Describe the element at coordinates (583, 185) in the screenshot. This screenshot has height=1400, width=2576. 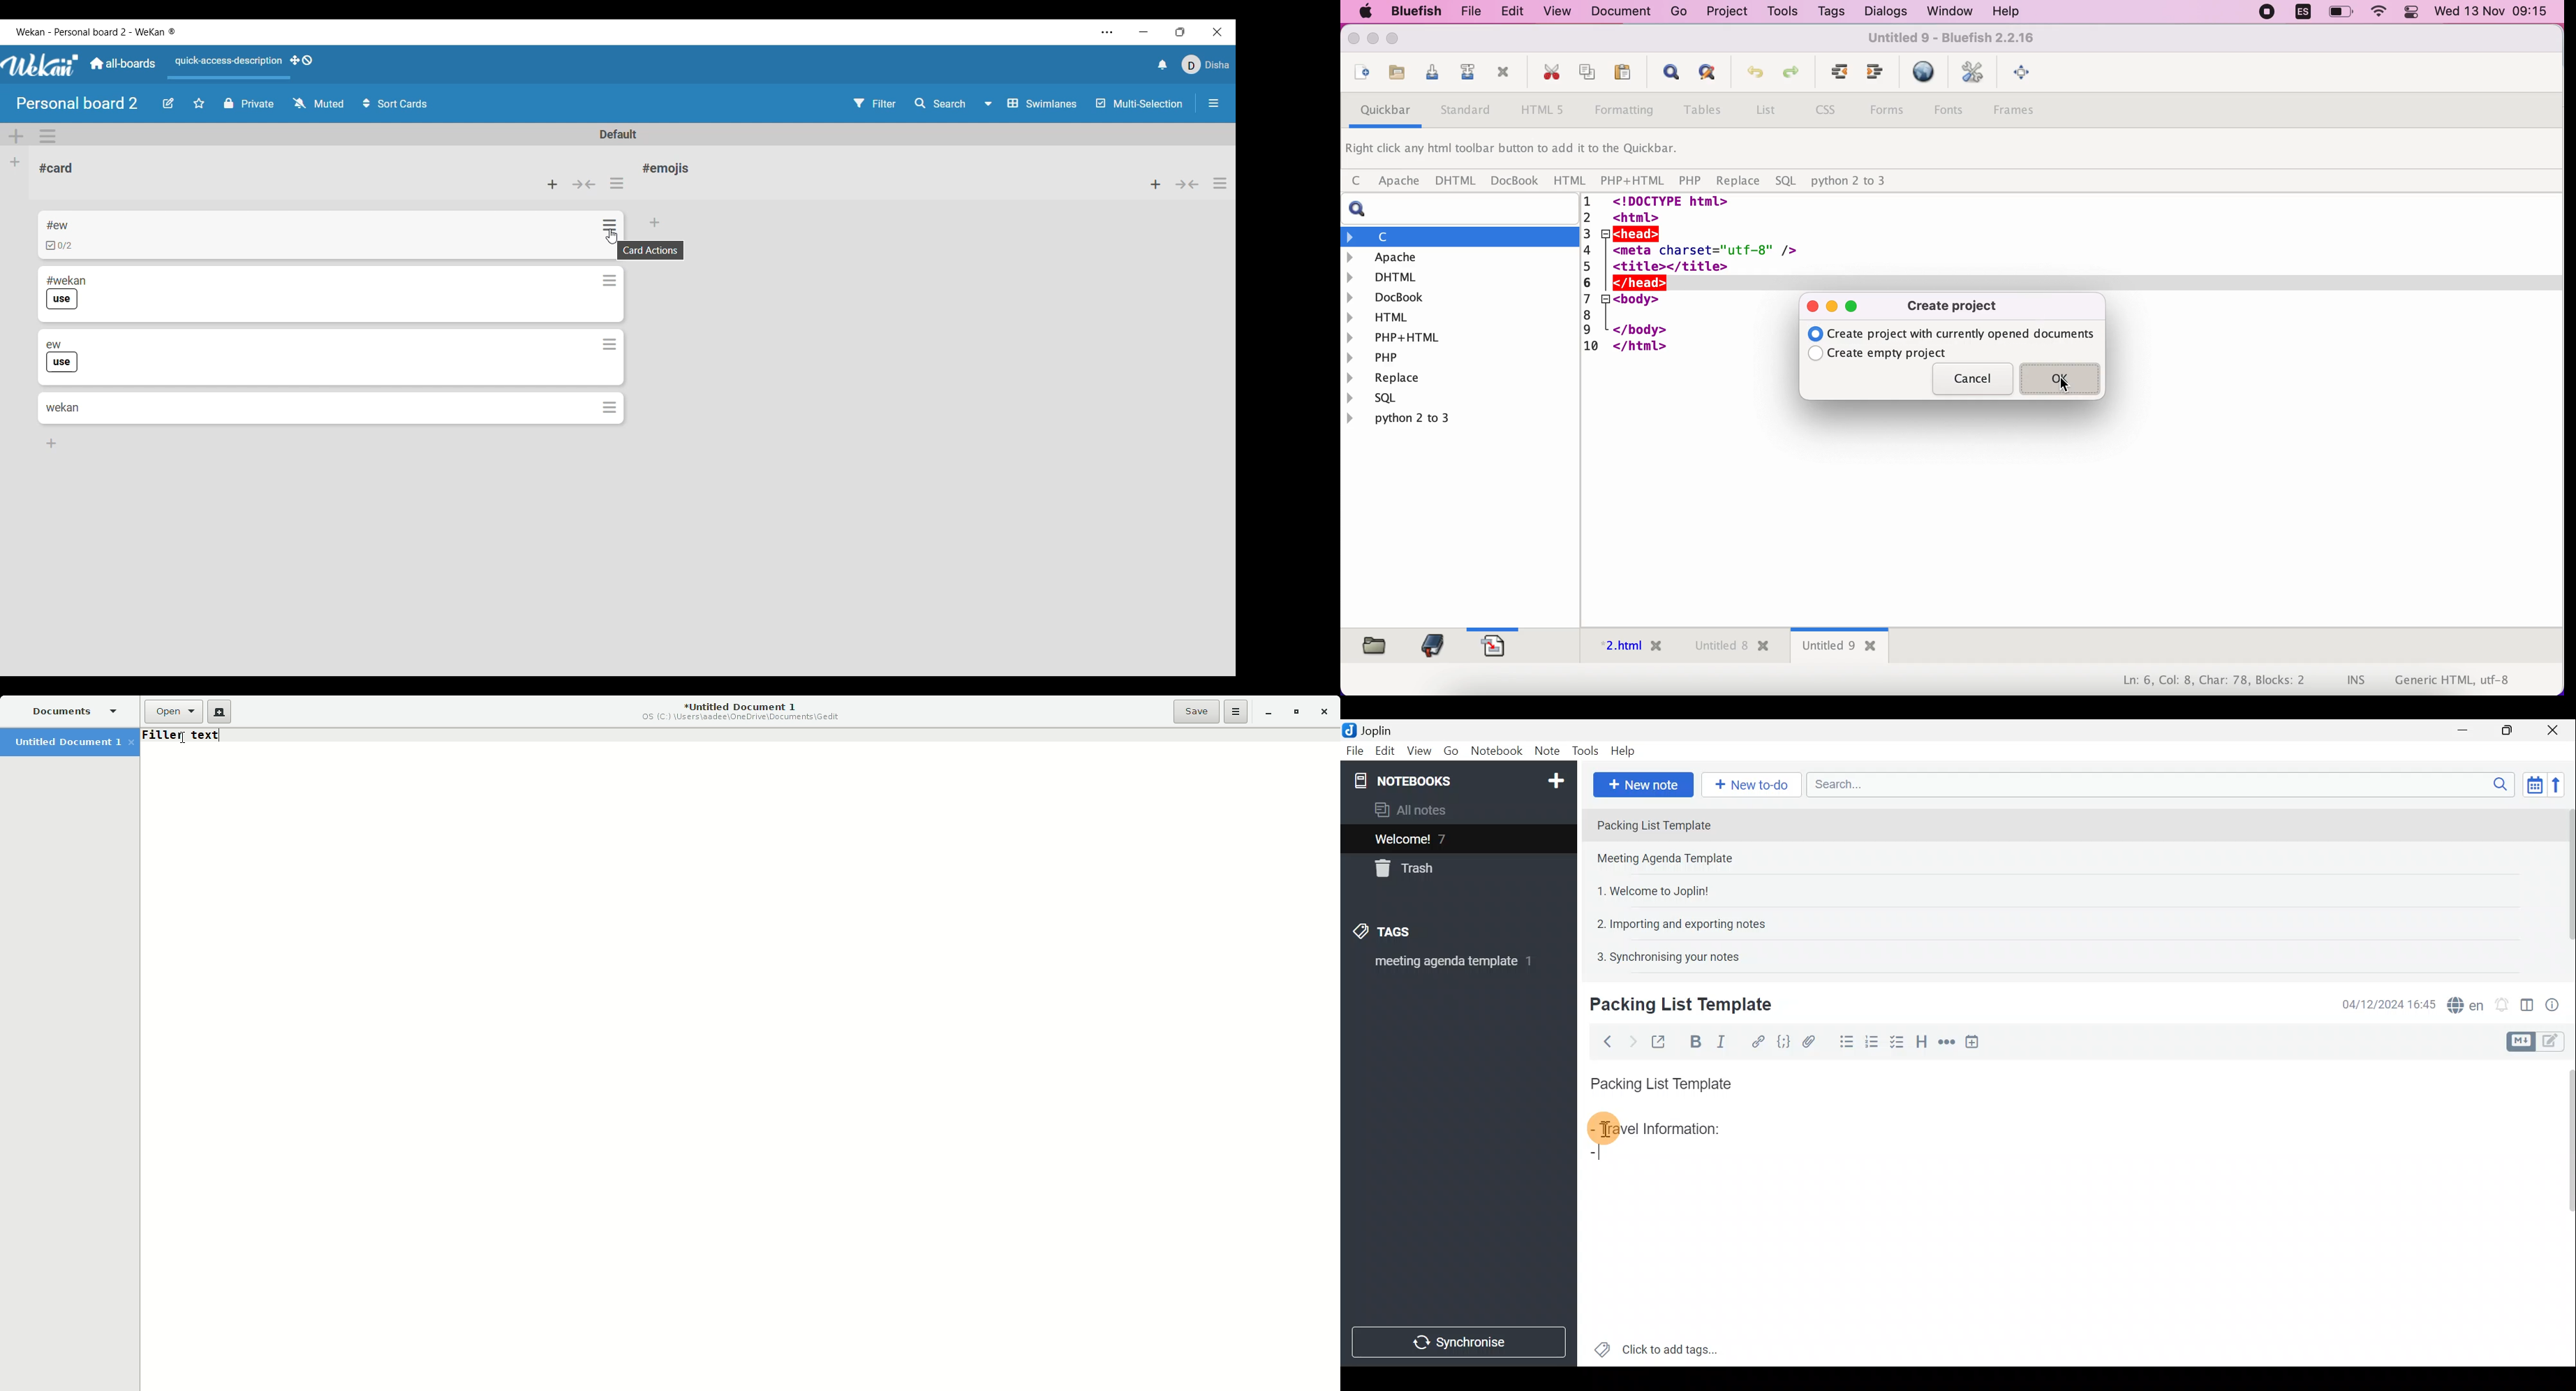
I see `Collapse` at that location.